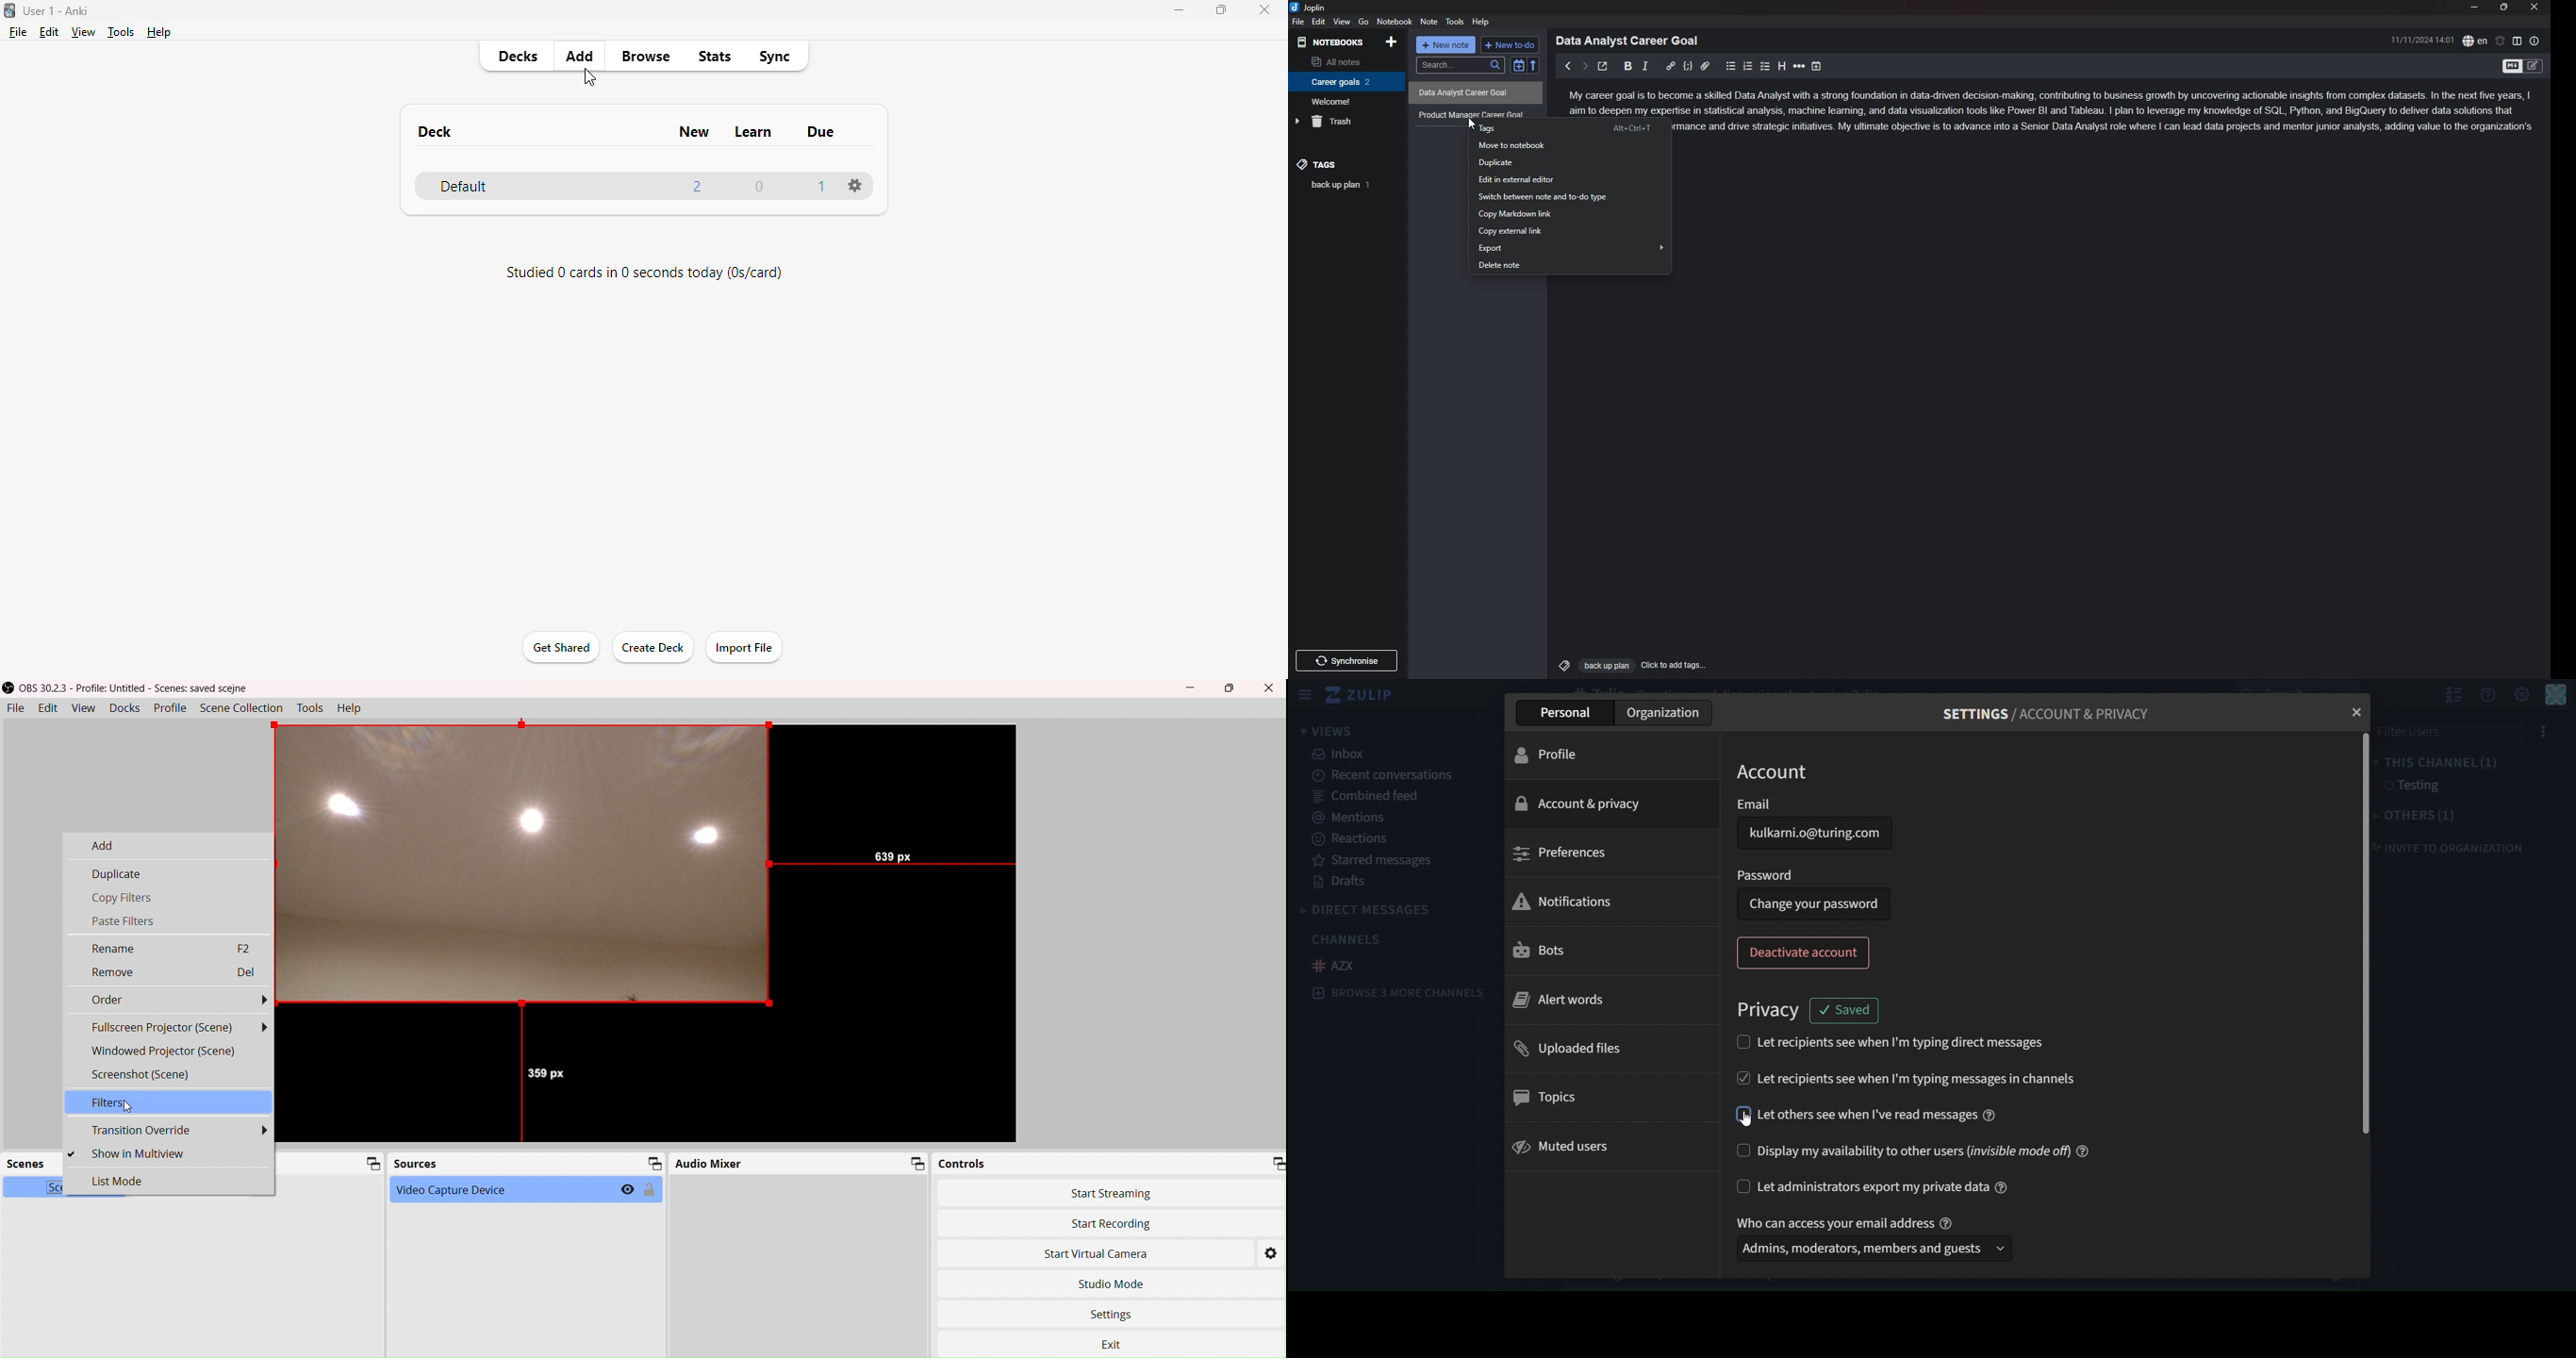  I want to click on deactivate account, so click(1806, 954).